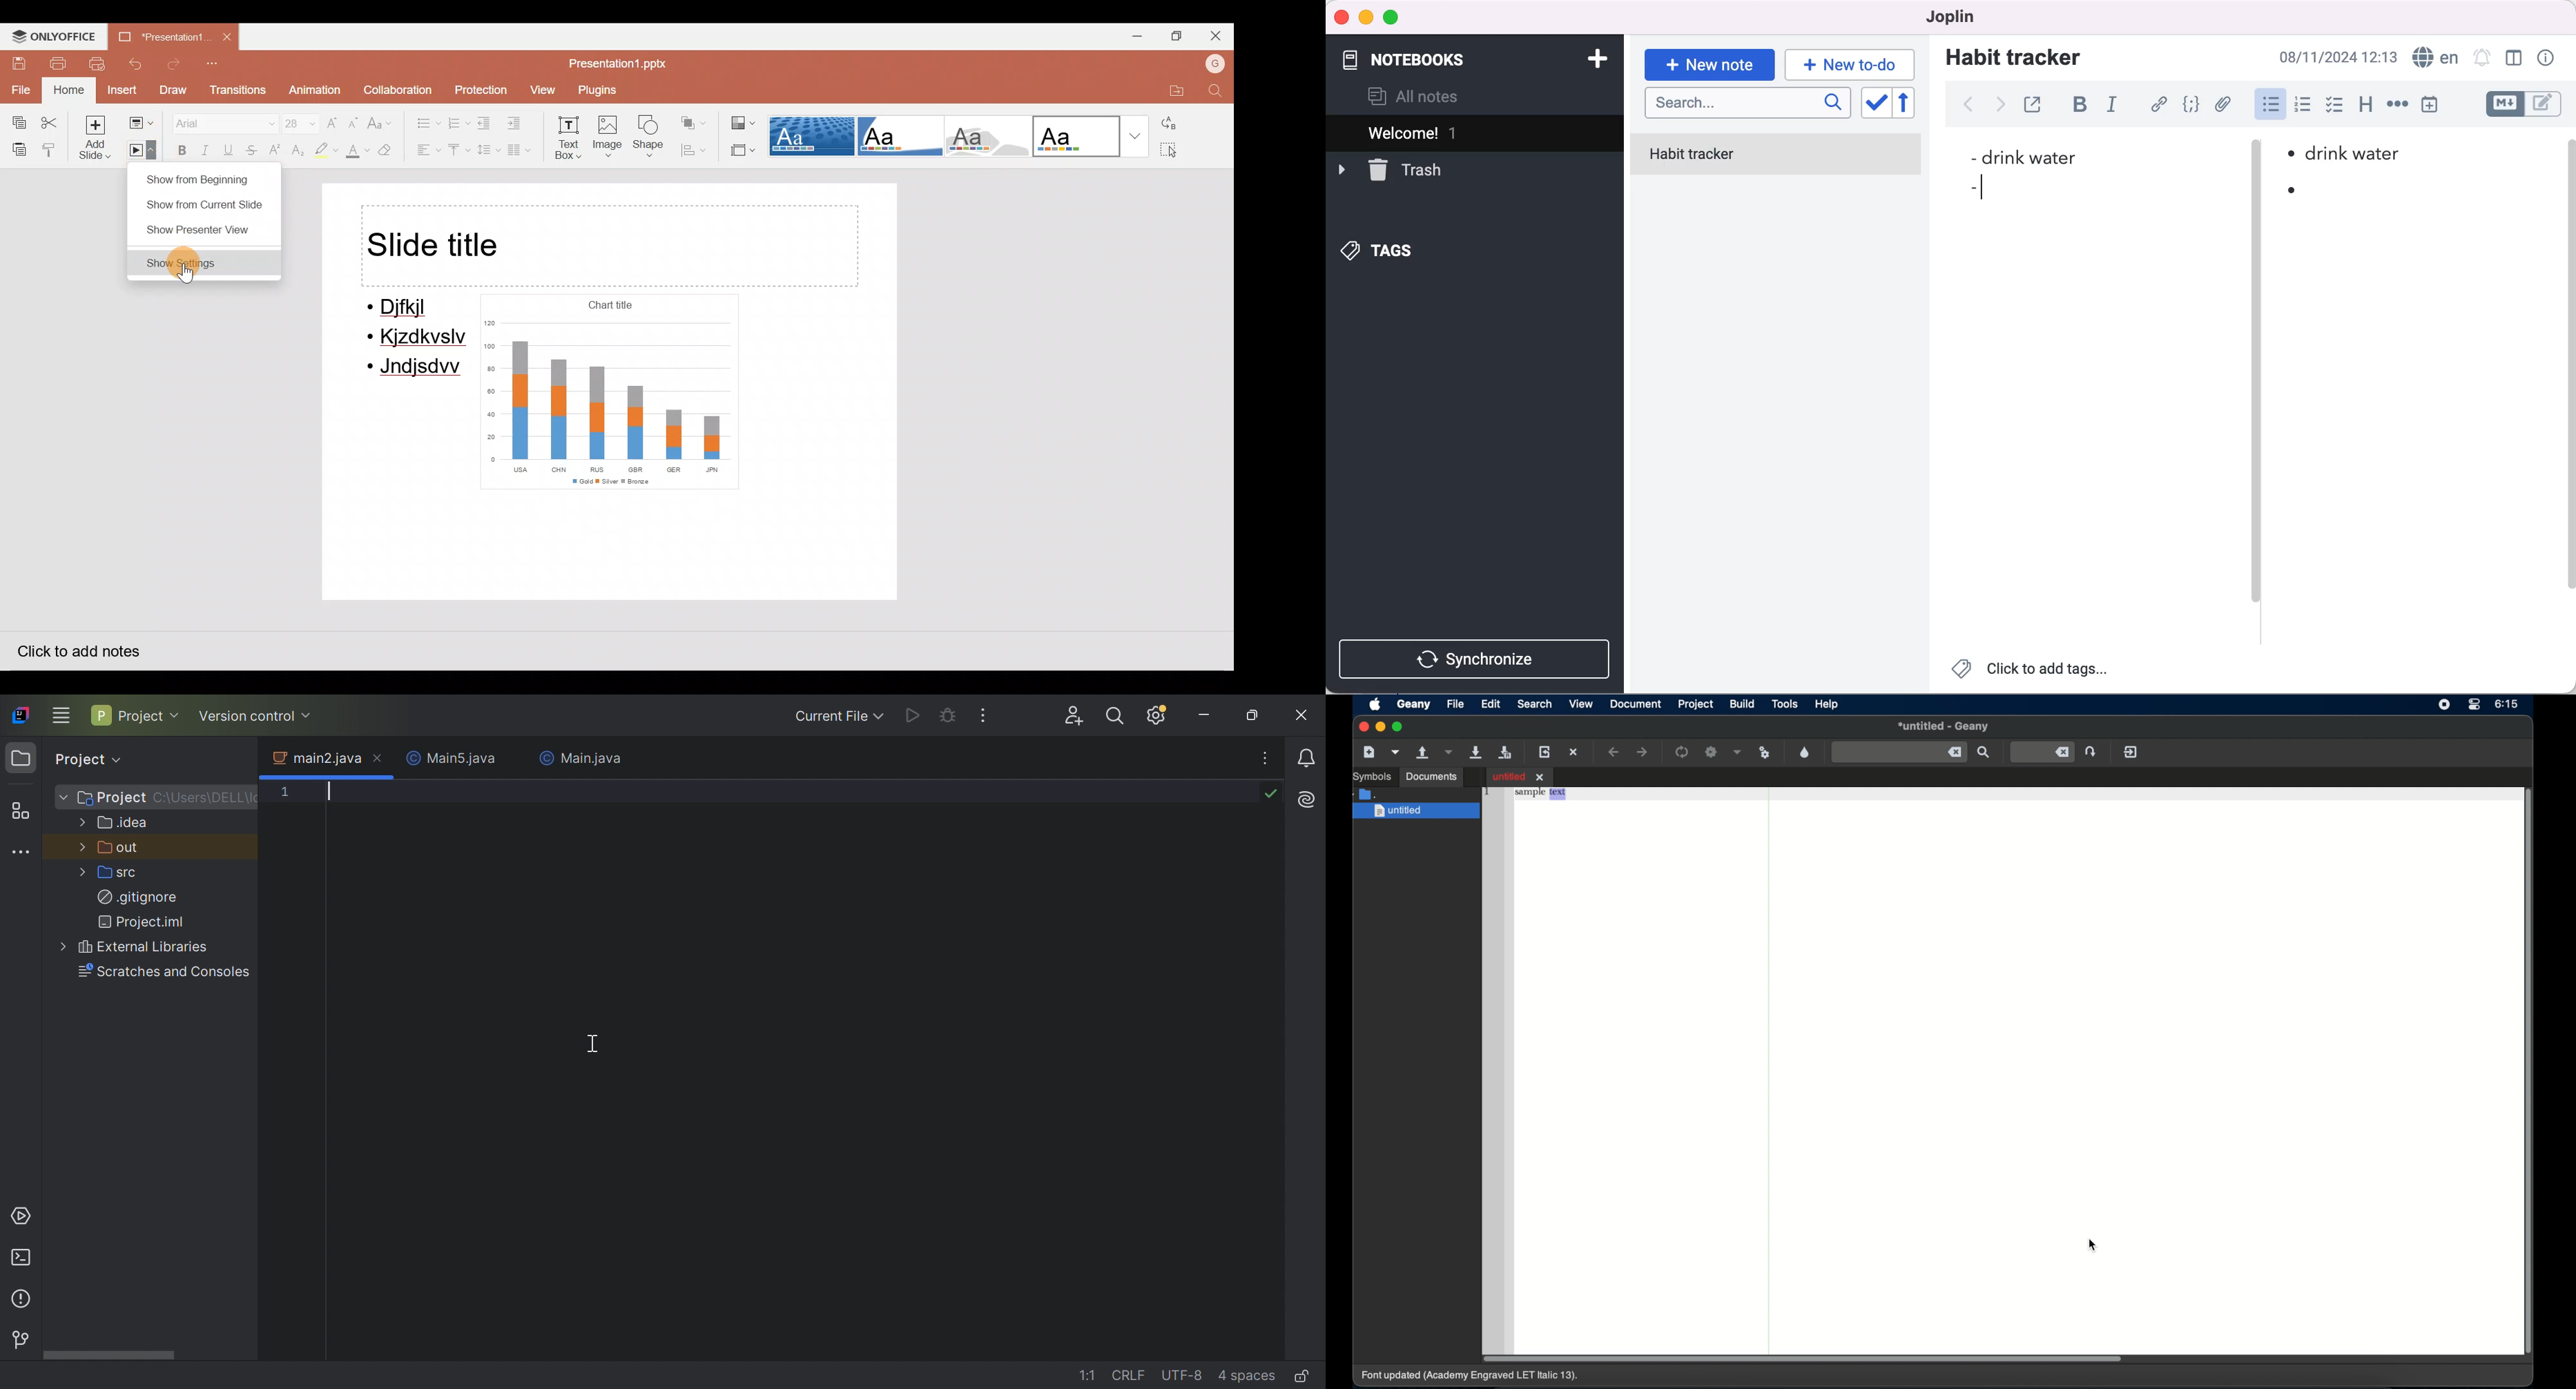 Image resolution: width=2576 pixels, height=1400 pixels. I want to click on language, so click(2434, 57).